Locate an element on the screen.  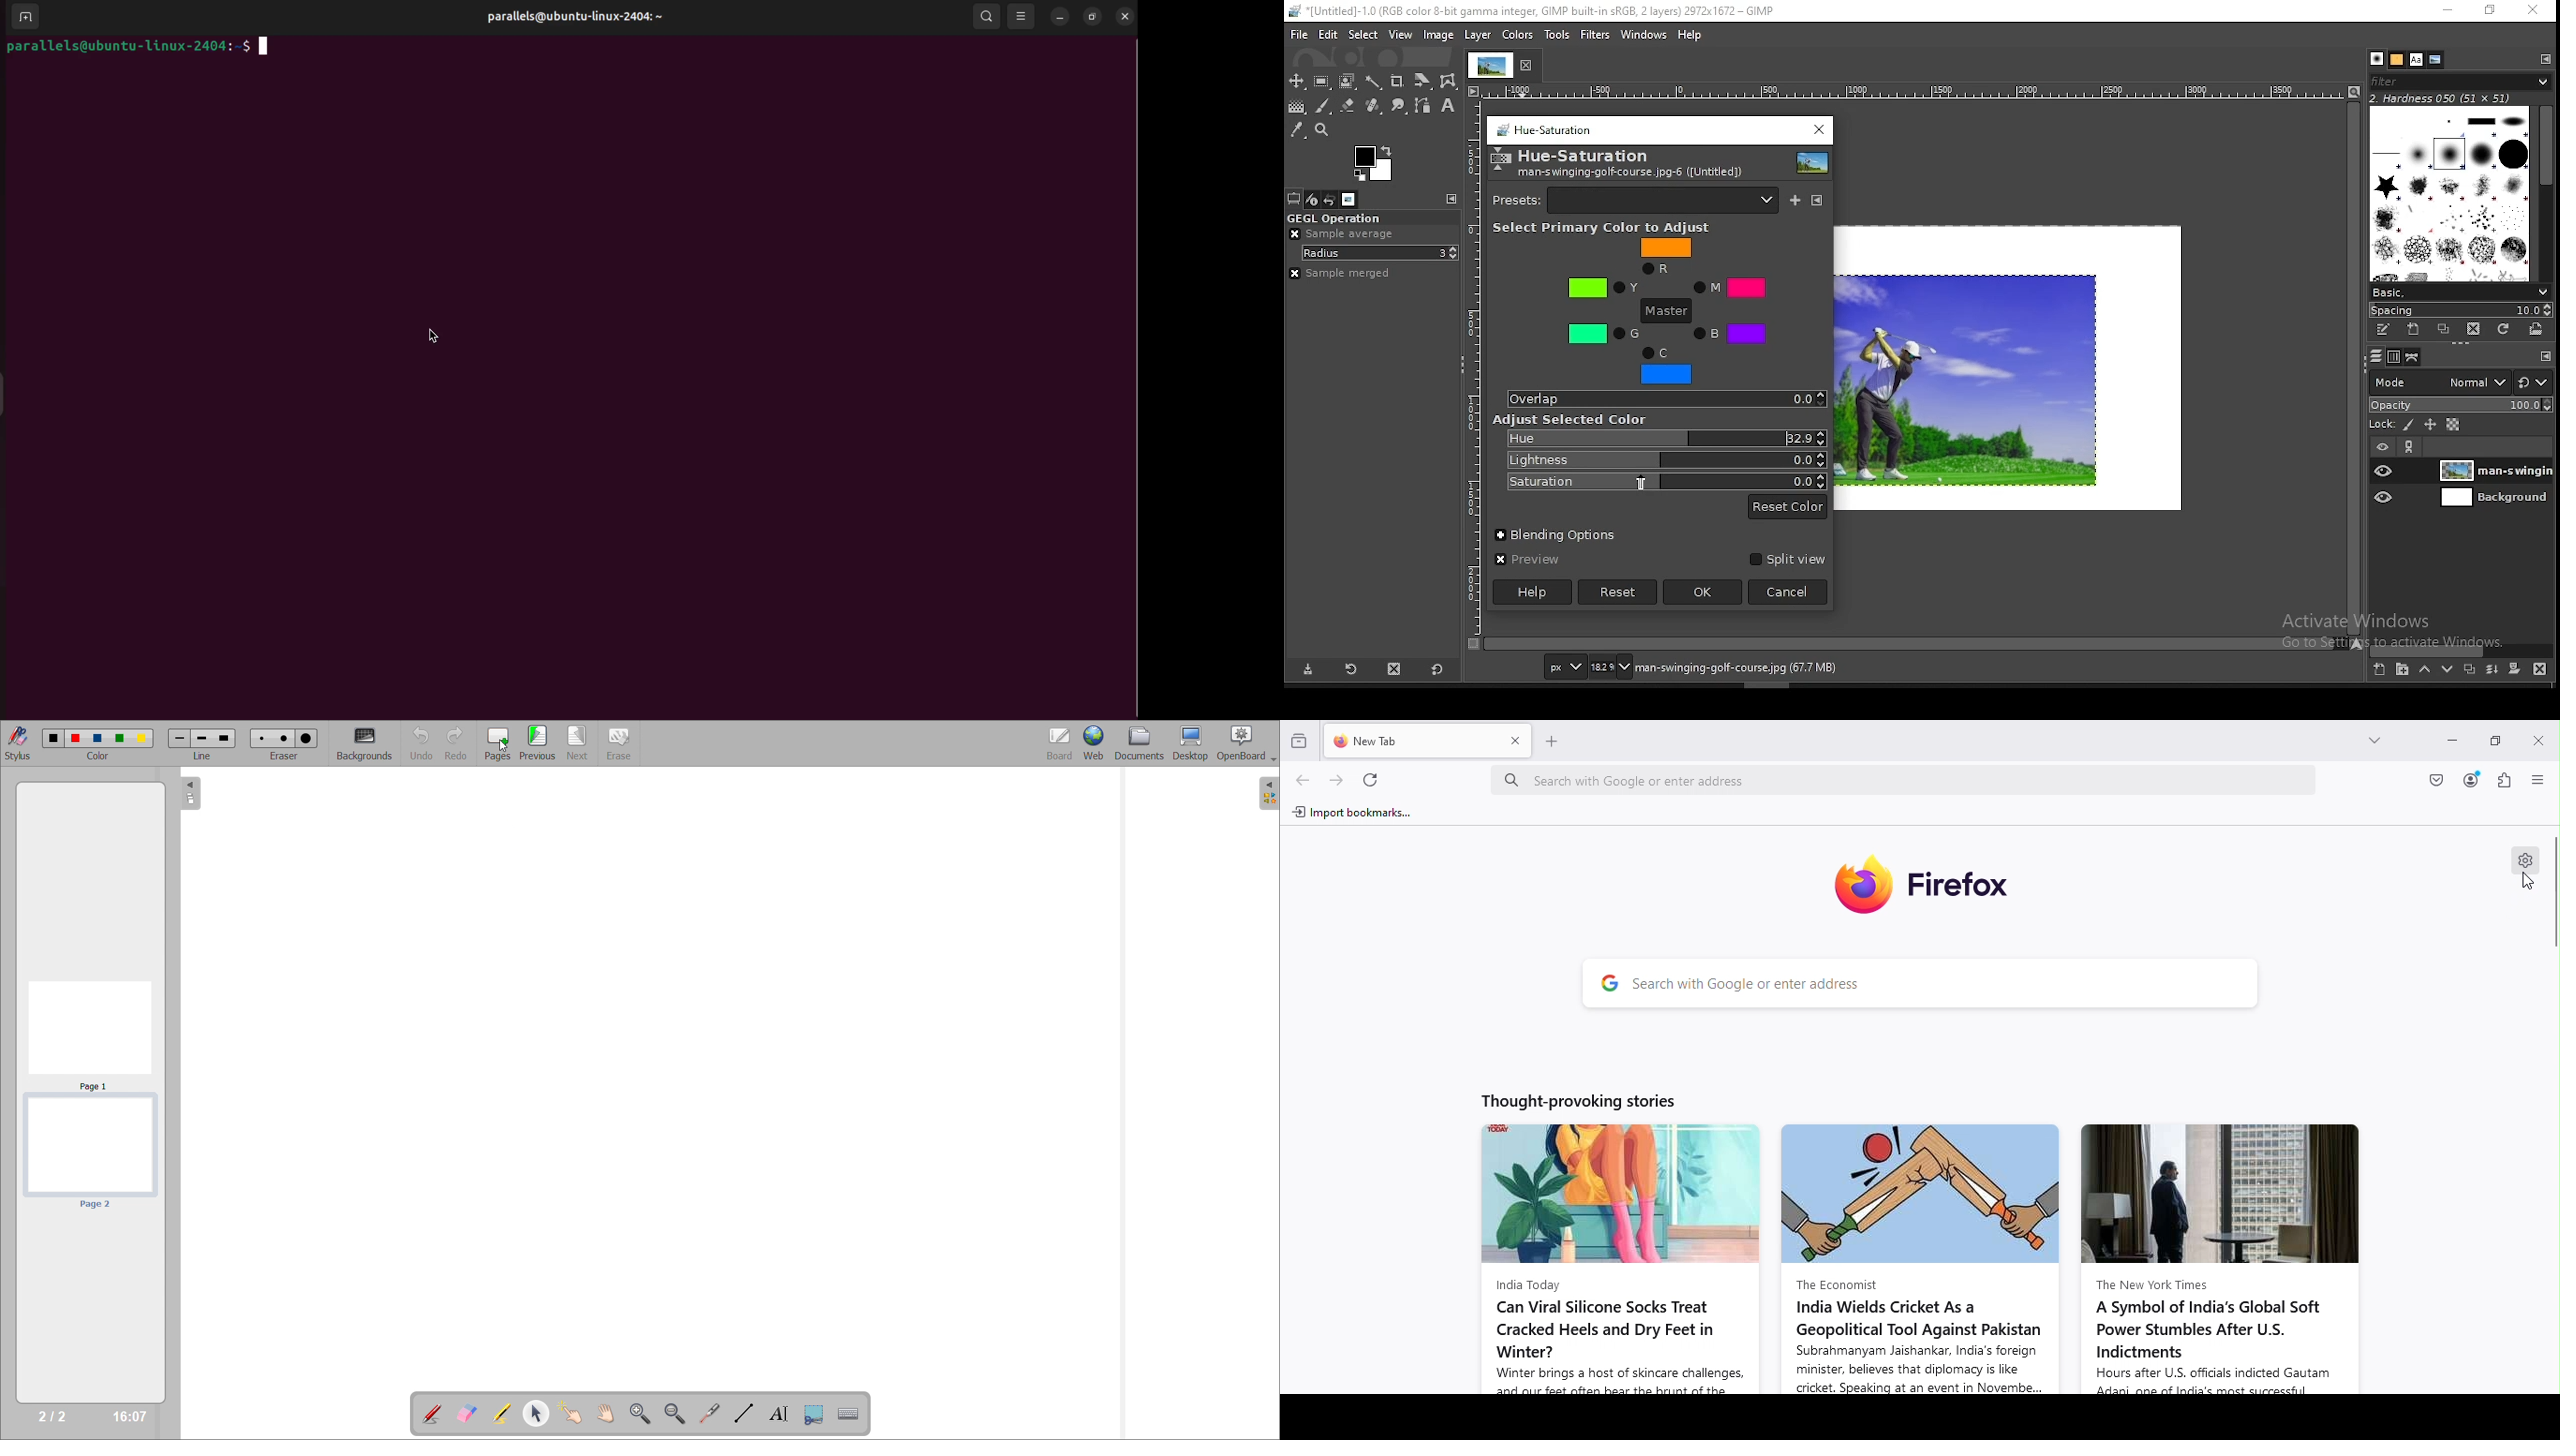
write text is located at coordinates (779, 1414).